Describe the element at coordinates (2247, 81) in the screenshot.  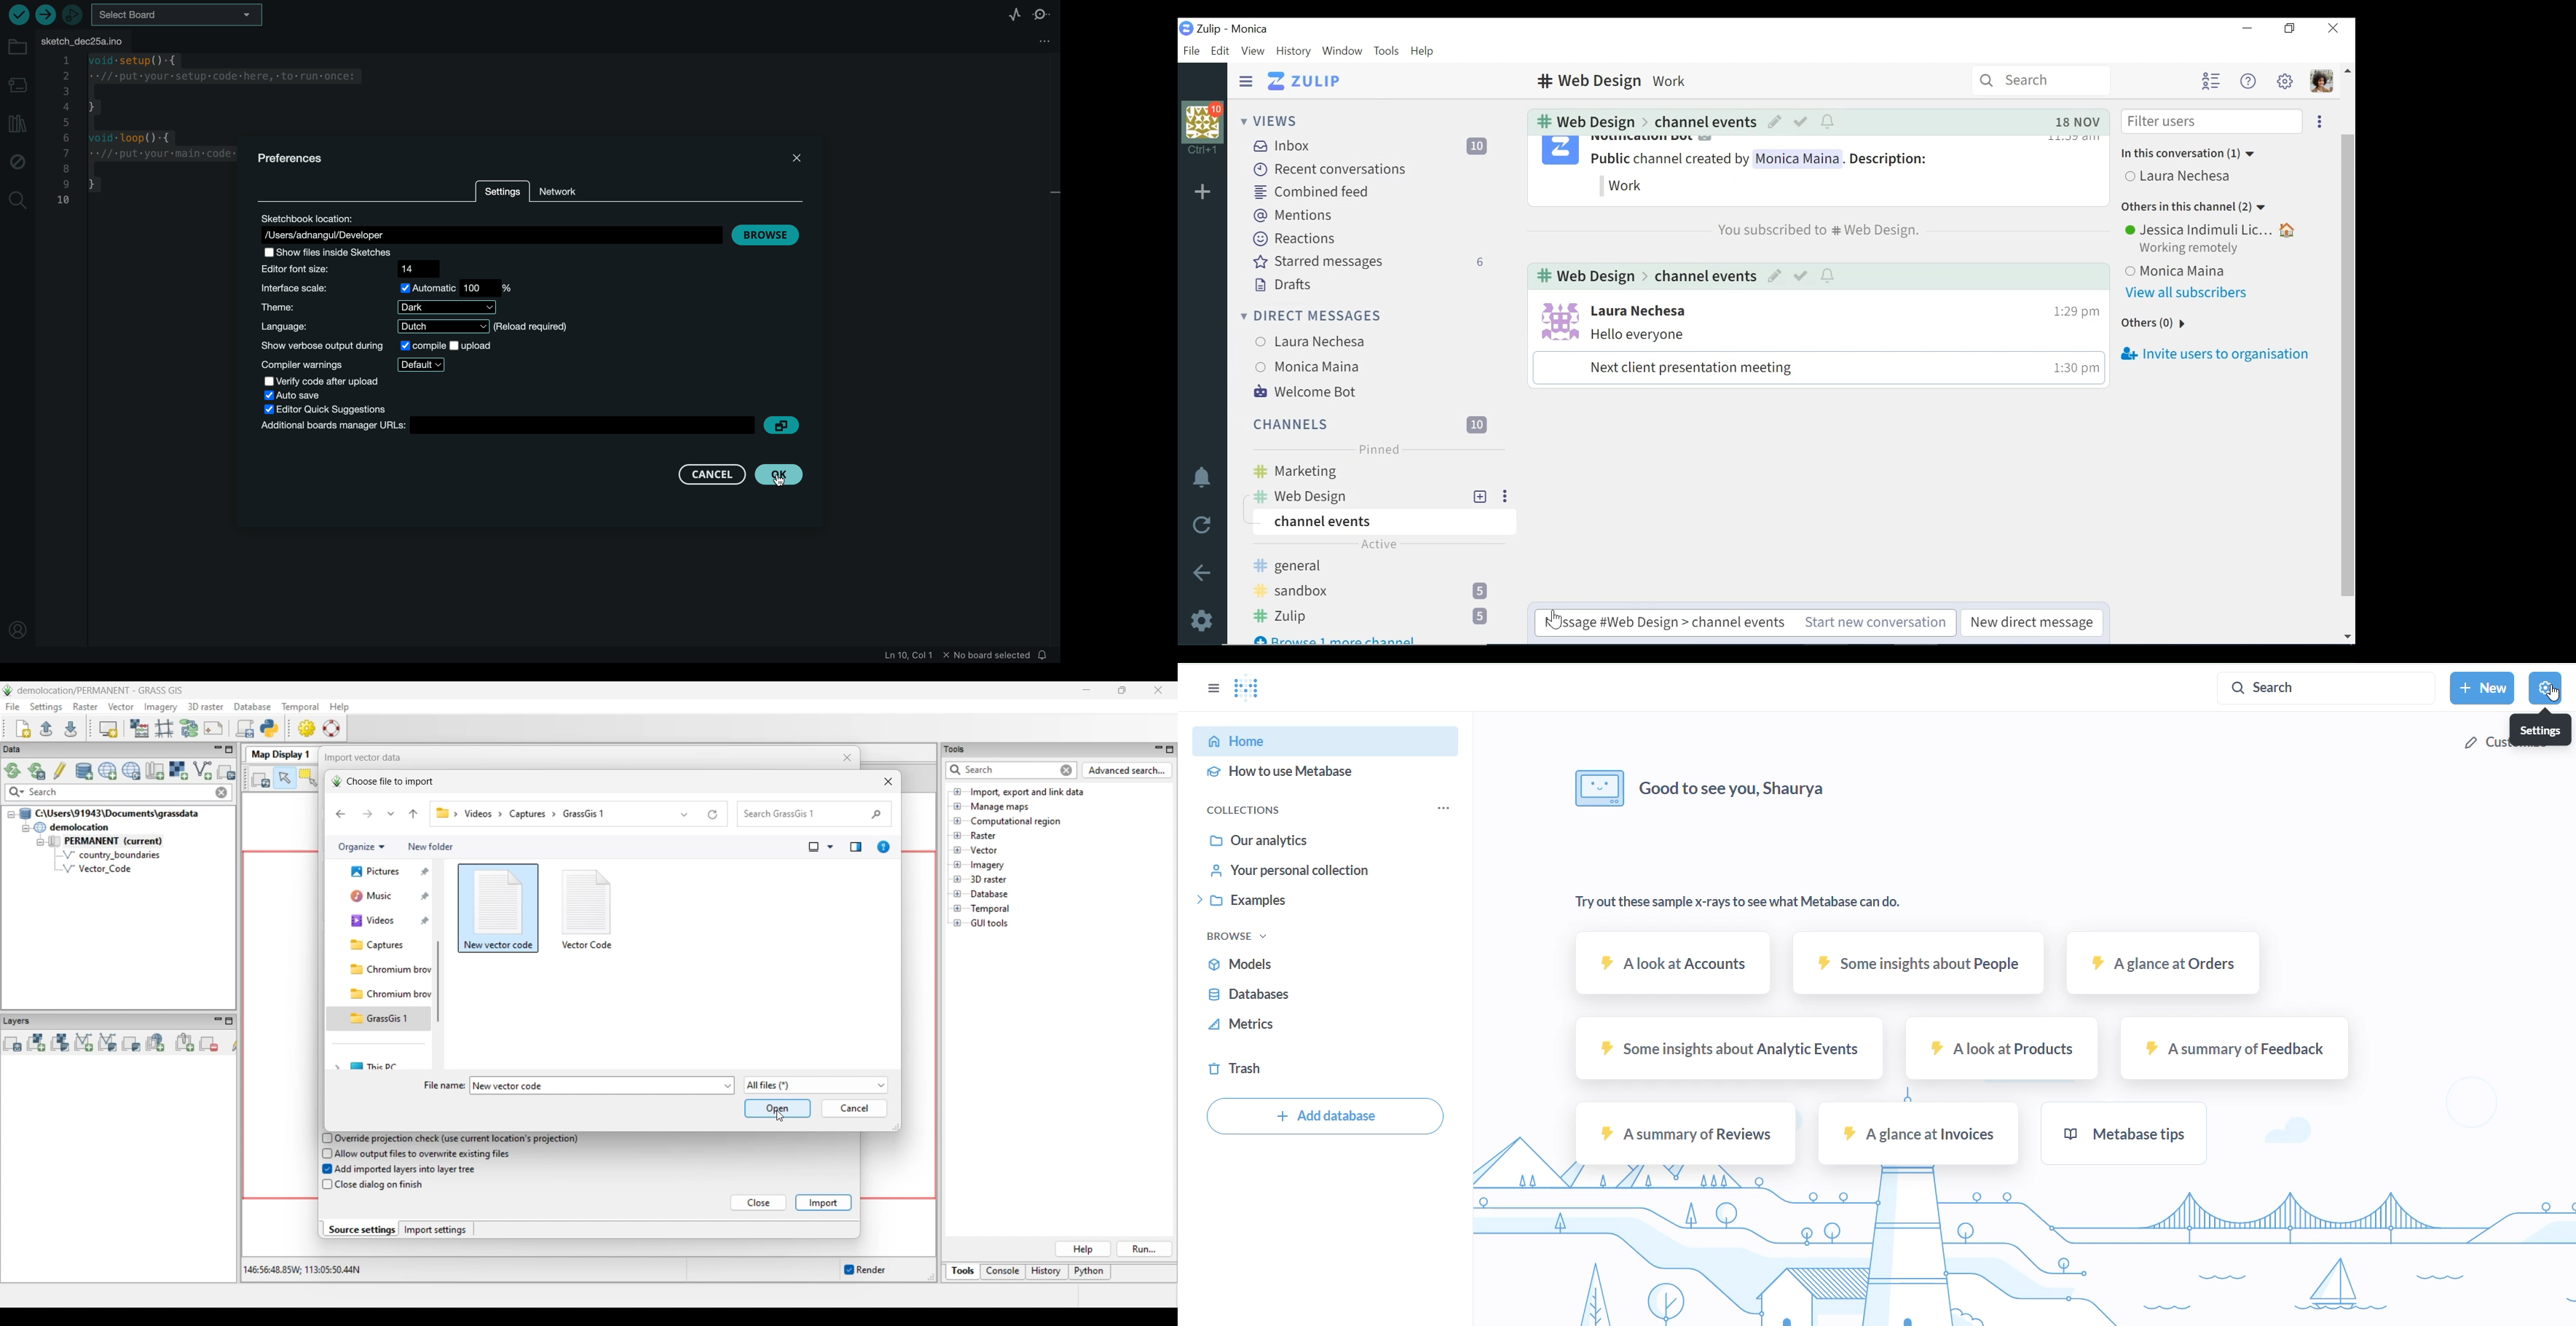
I see `Help menu` at that location.